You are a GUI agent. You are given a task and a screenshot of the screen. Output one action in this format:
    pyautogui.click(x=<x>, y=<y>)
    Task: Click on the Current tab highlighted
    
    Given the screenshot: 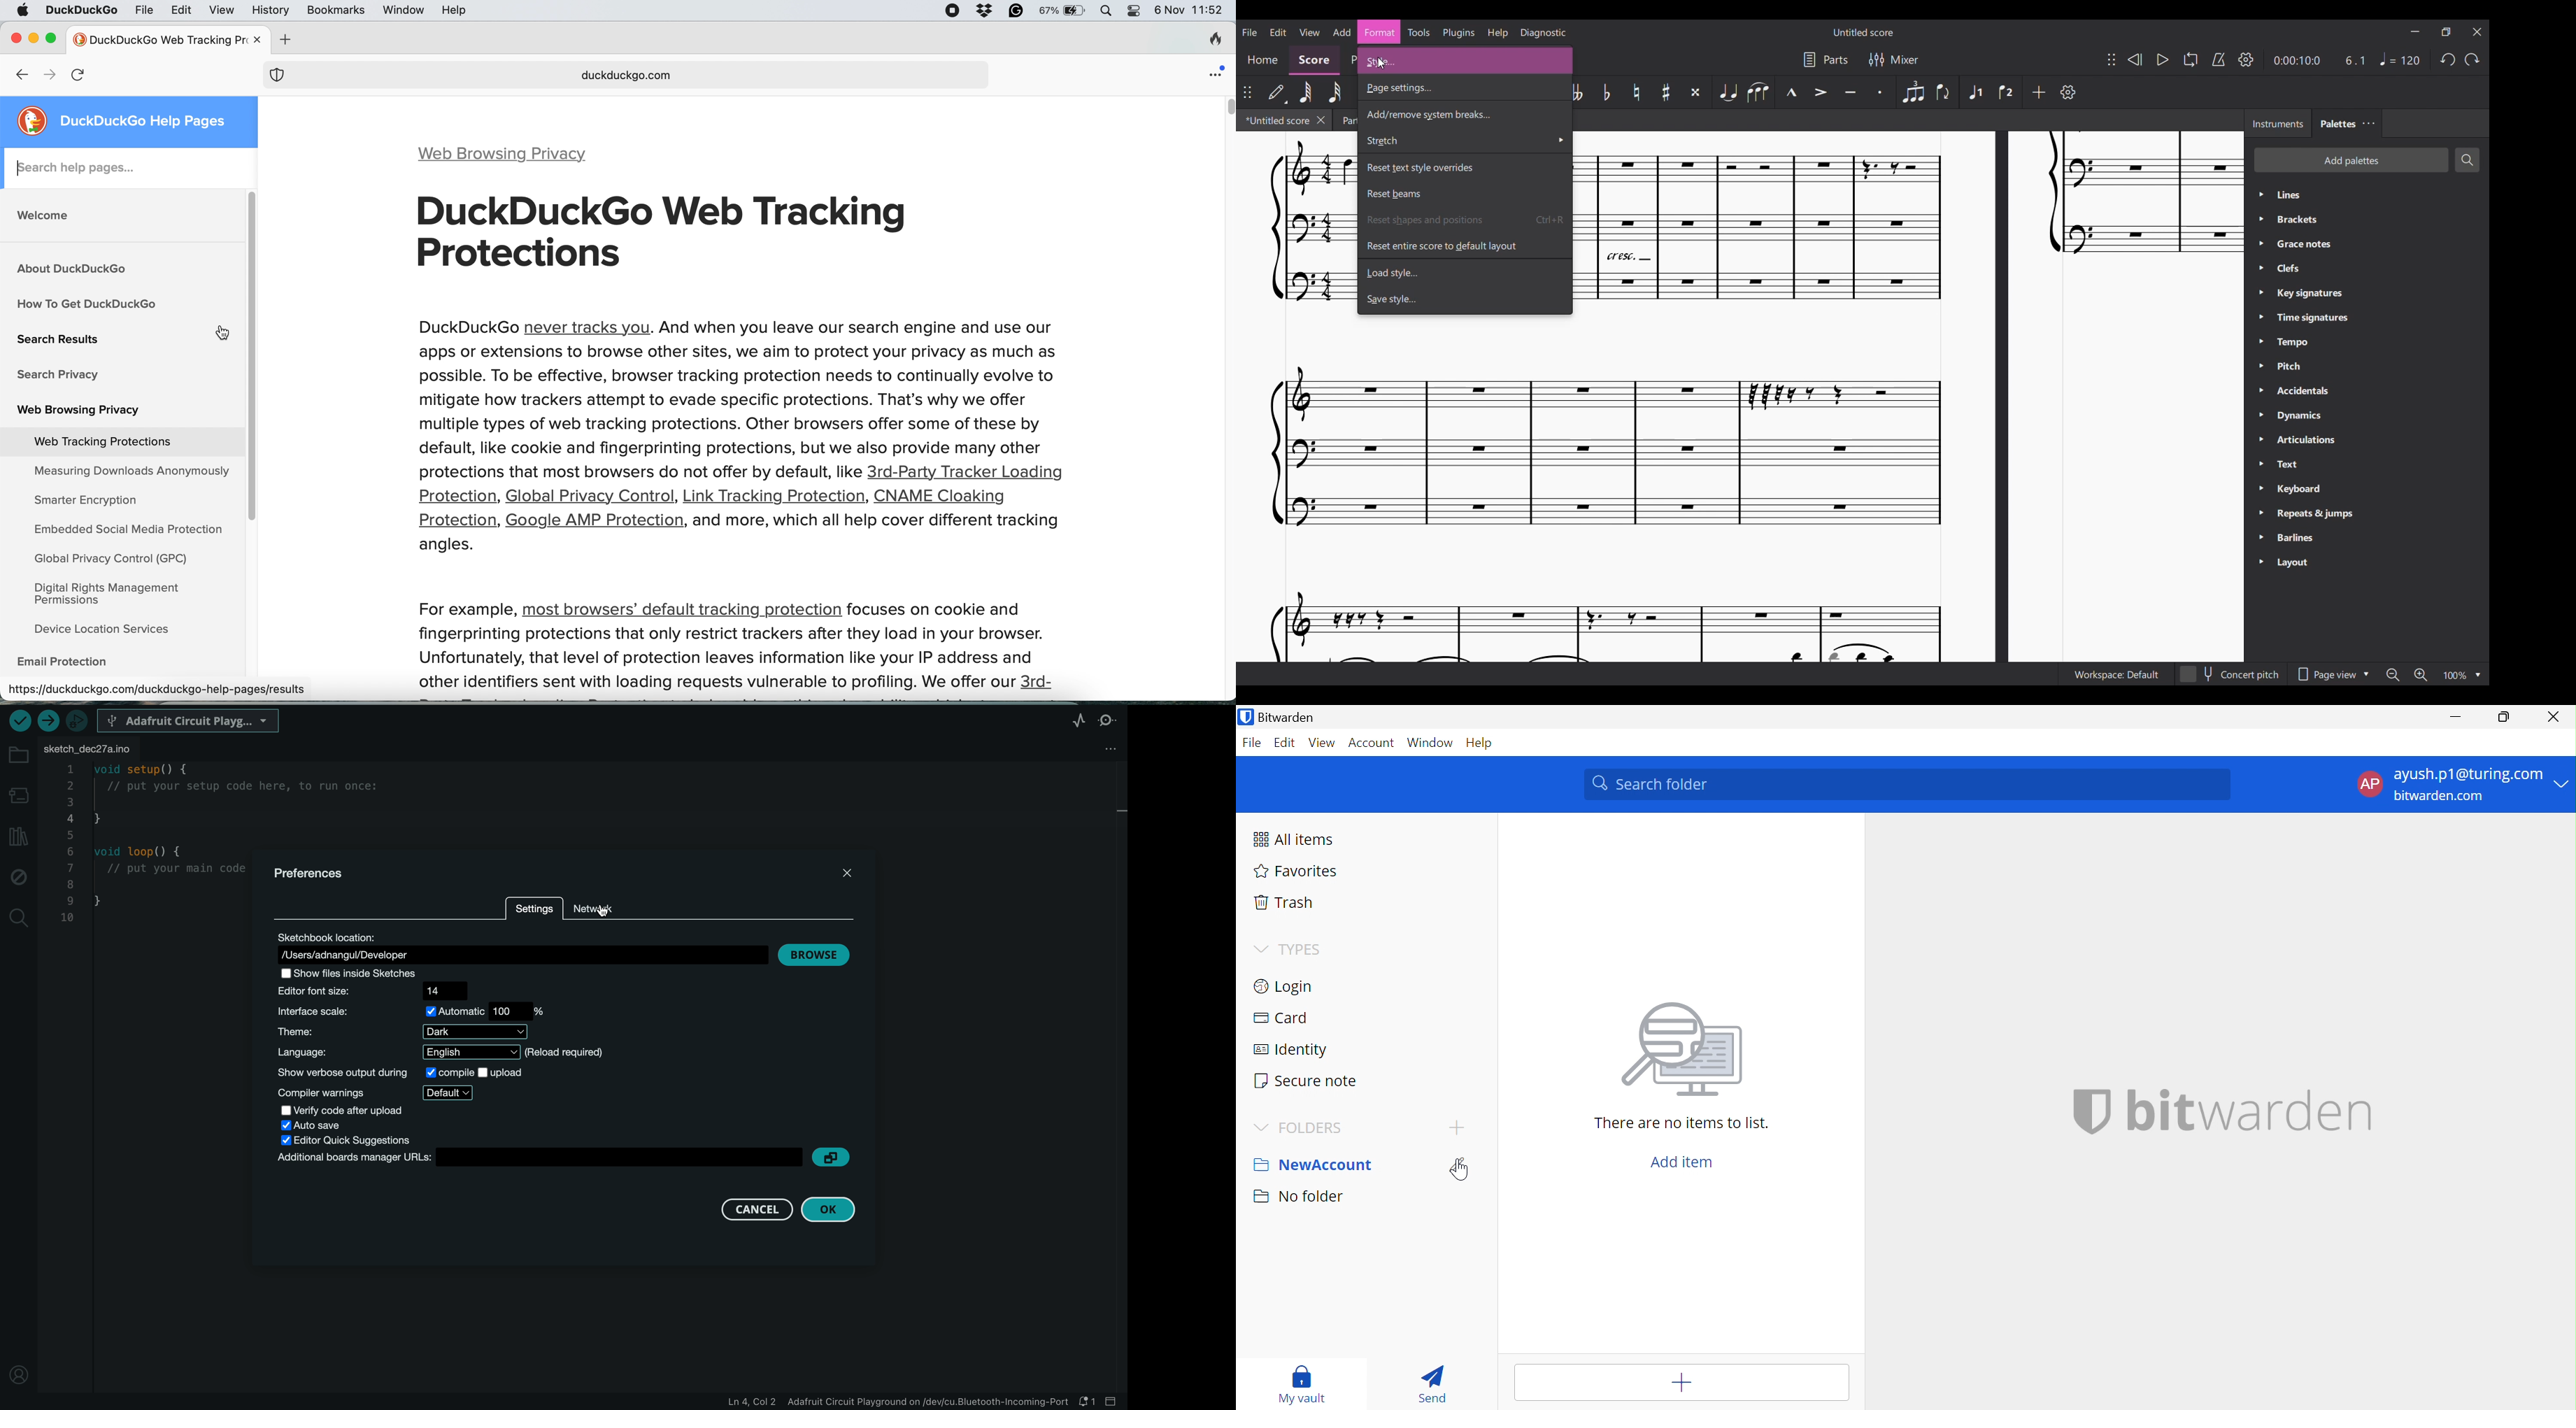 What is the action you would take?
    pyautogui.click(x=1276, y=120)
    